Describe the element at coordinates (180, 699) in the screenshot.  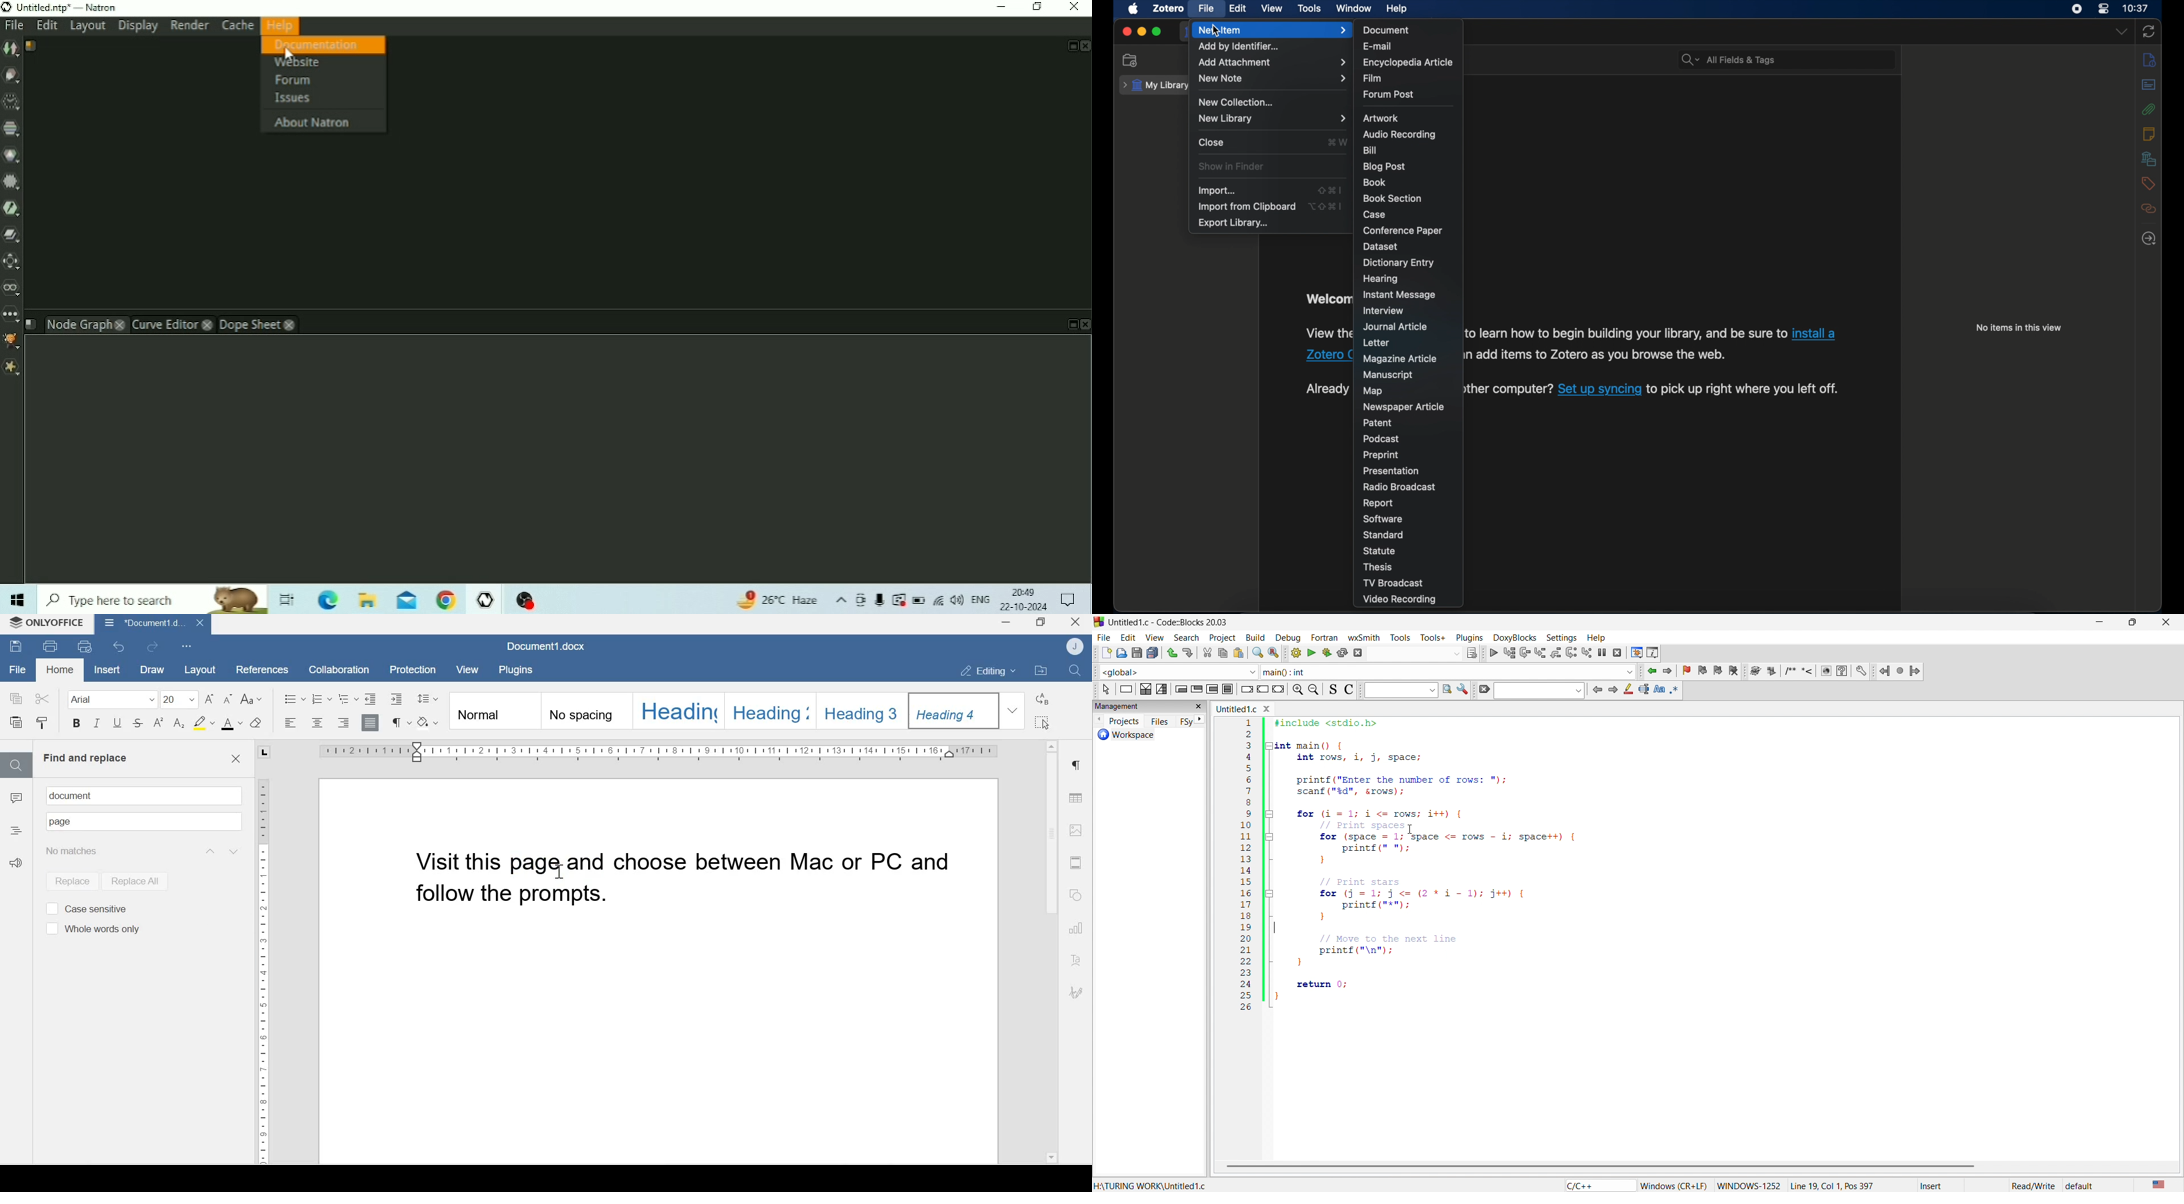
I see `Font size` at that location.